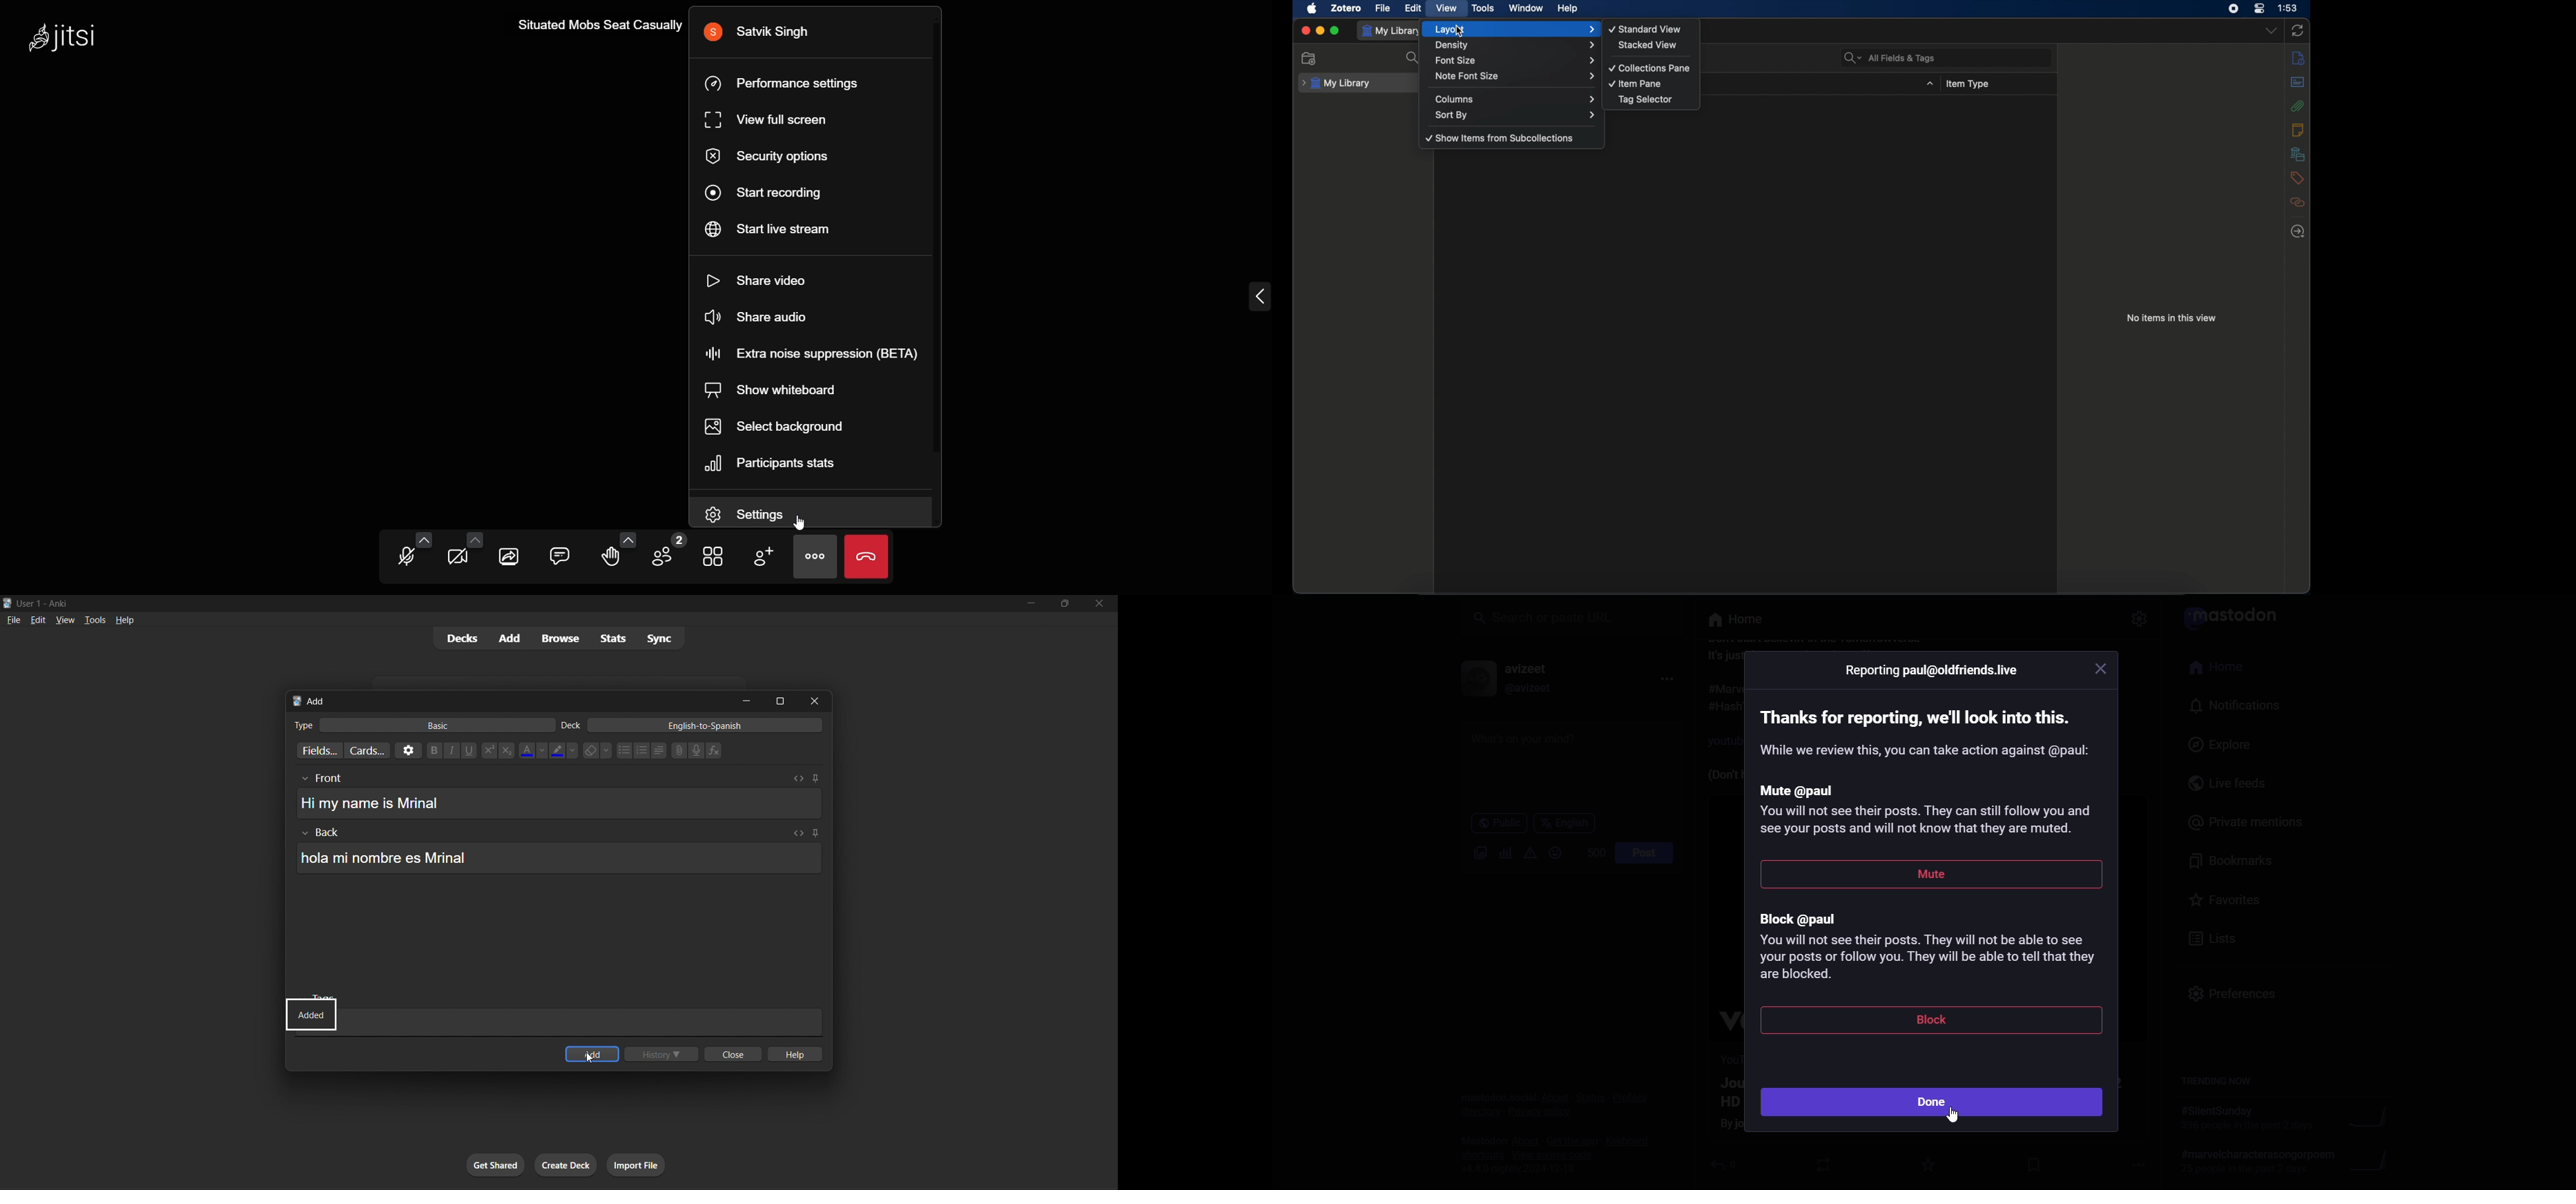 This screenshot has width=2576, height=1204. What do you see at coordinates (1650, 68) in the screenshot?
I see `collections pane` at bounding box center [1650, 68].